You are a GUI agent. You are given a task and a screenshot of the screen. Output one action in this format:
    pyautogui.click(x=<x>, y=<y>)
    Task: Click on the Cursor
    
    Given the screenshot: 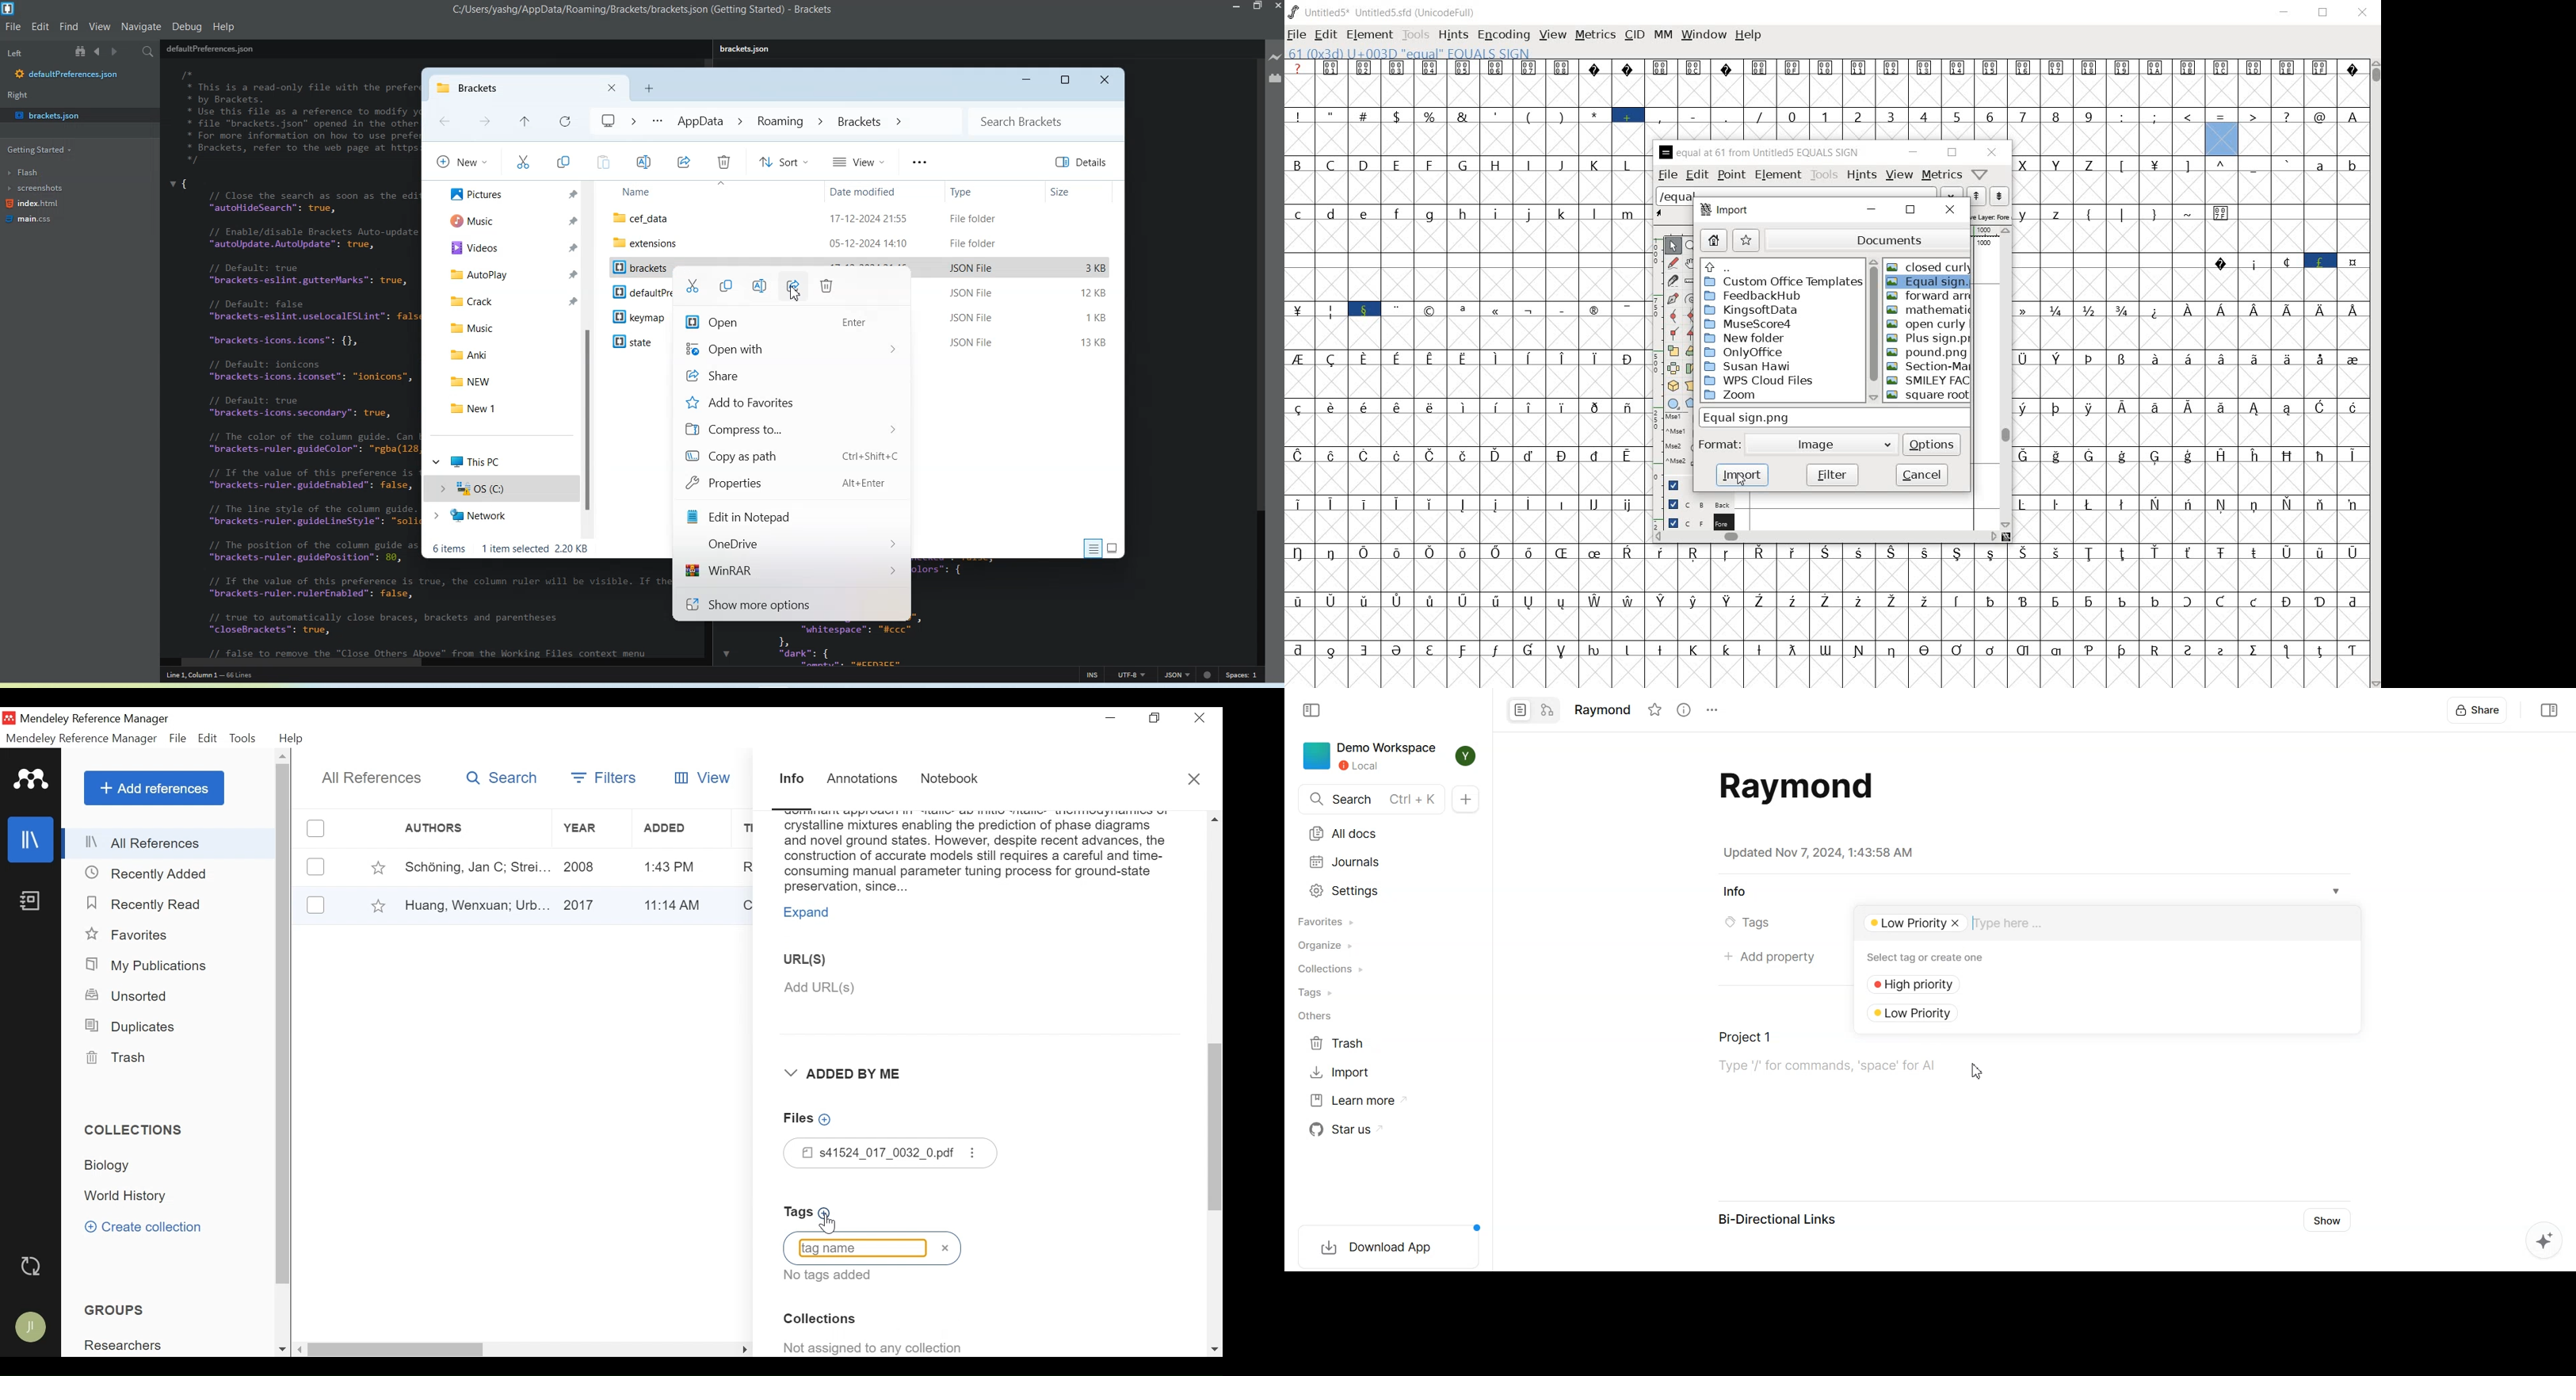 What is the action you would take?
    pyautogui.click(x=1979, y=1072)
    